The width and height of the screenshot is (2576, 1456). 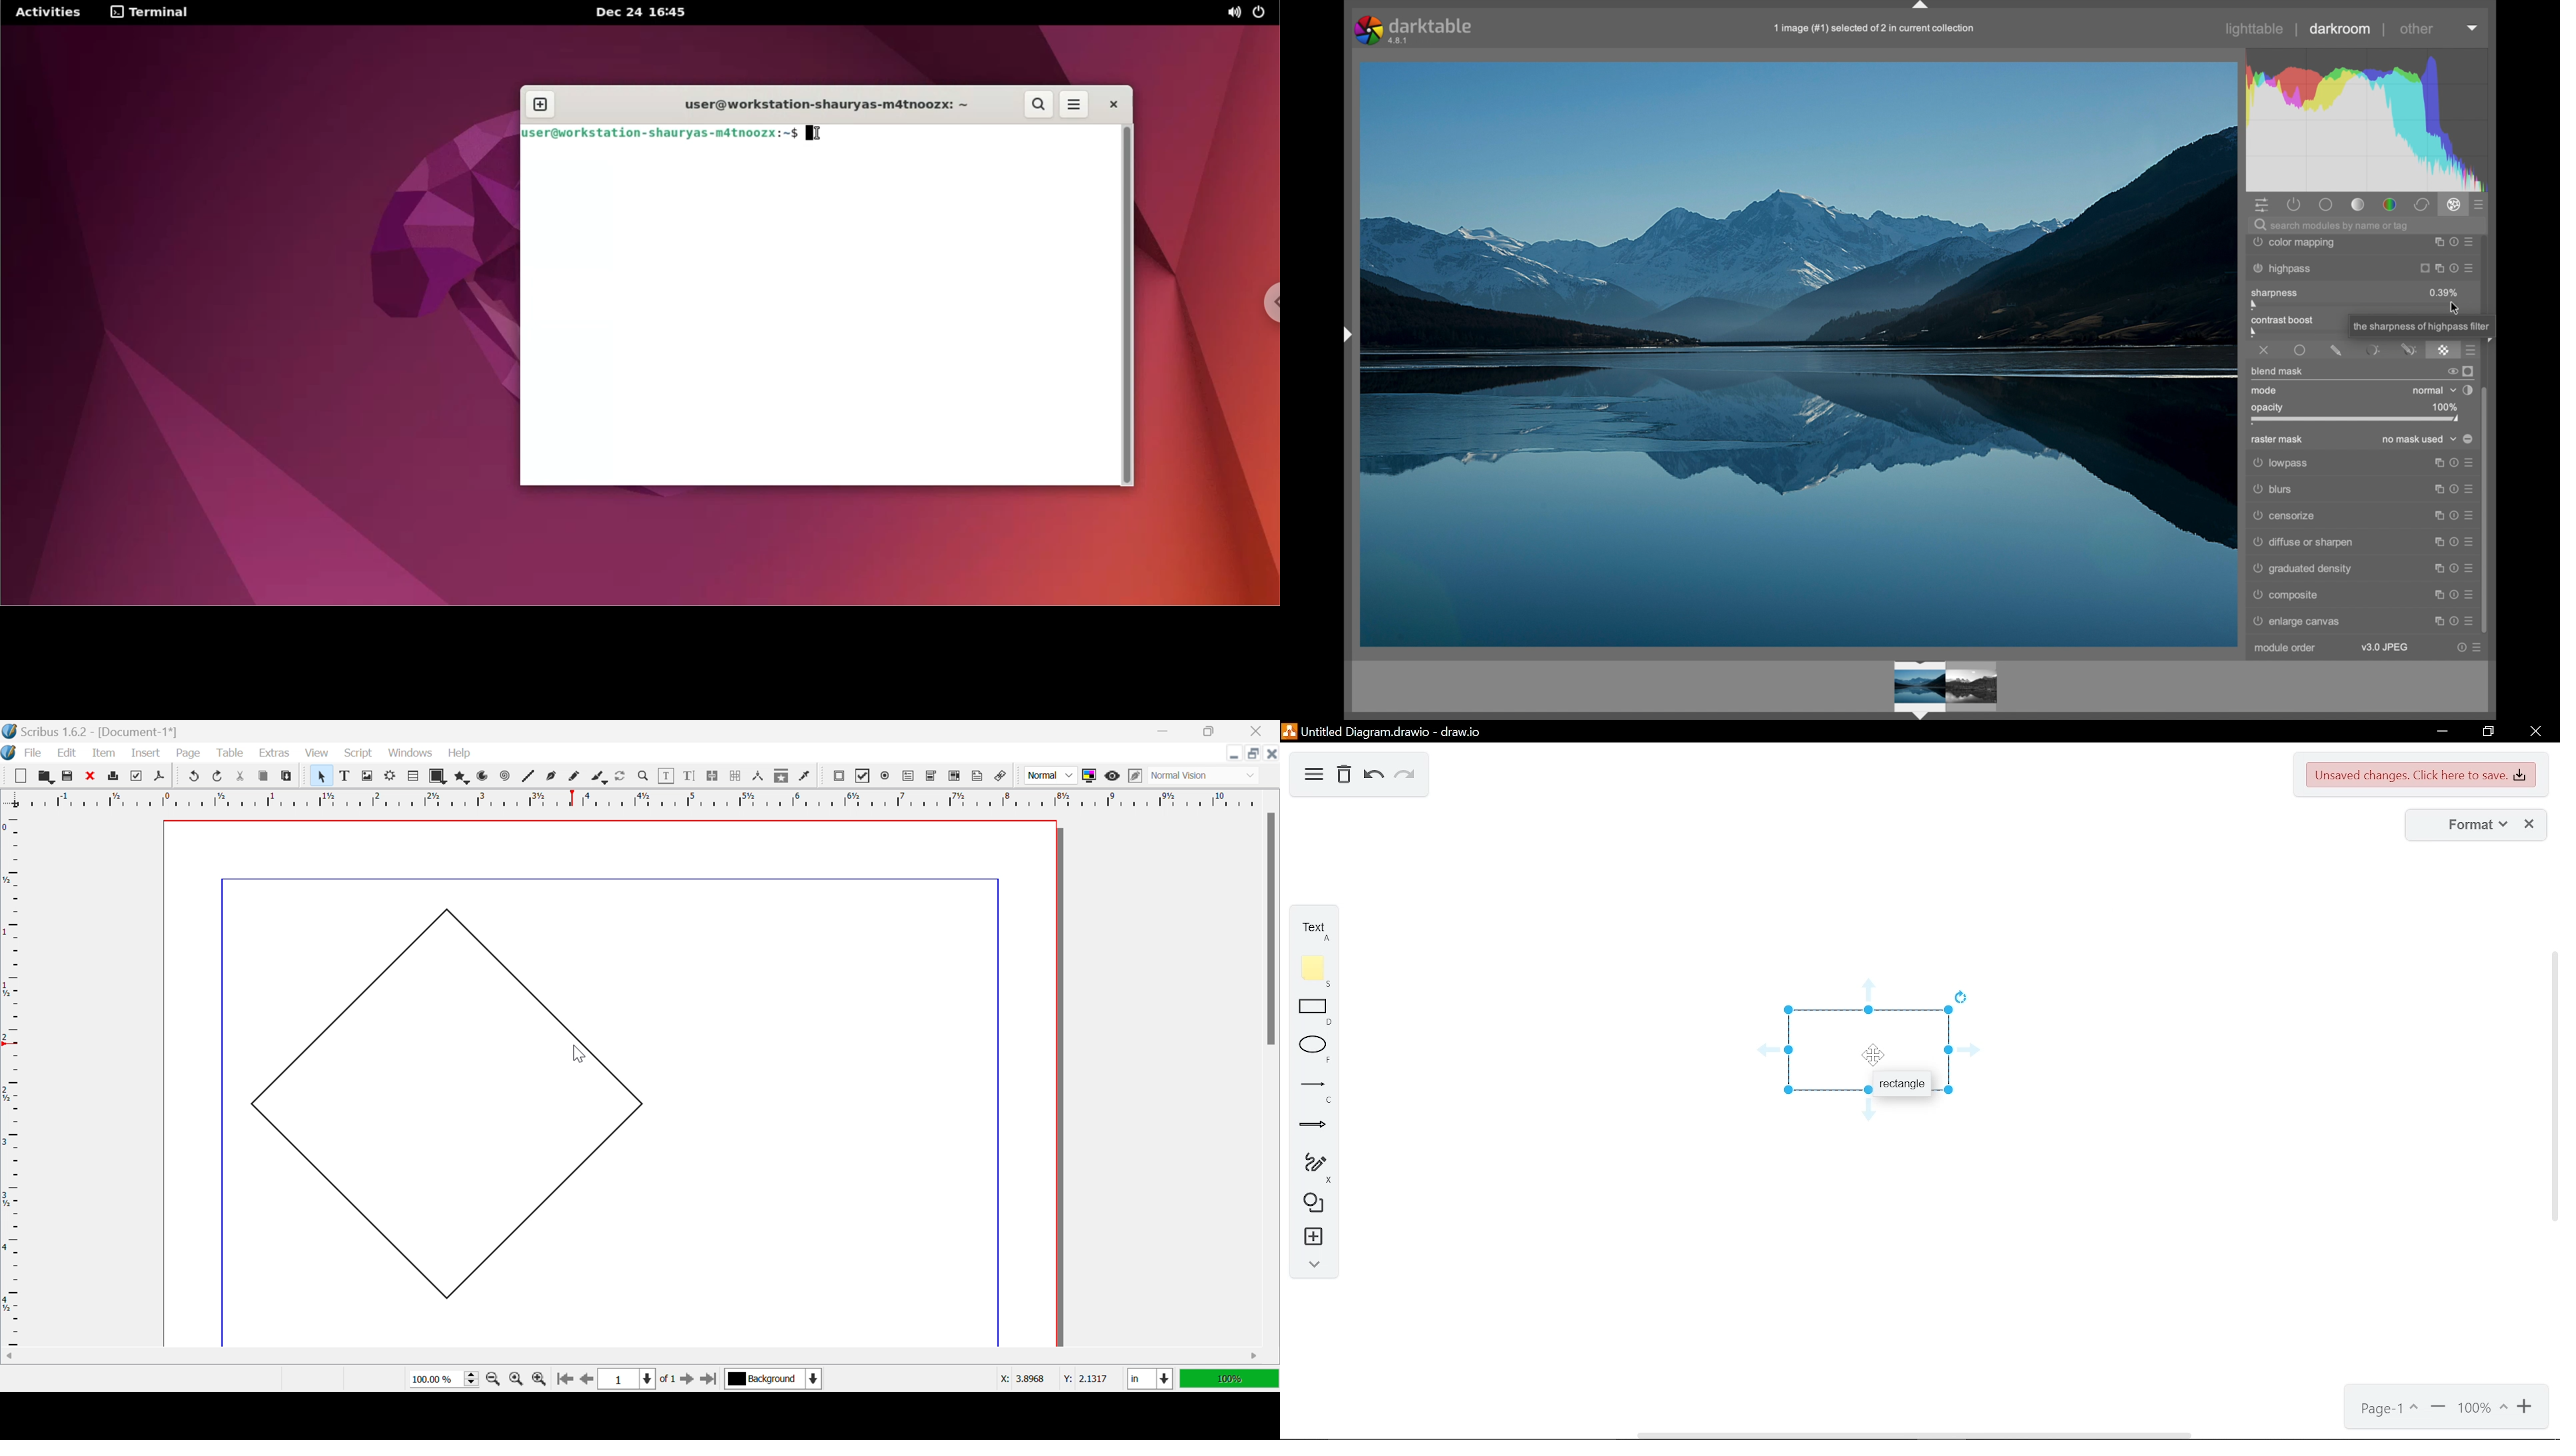 I want to click on Help, so click(x=460, y=753).